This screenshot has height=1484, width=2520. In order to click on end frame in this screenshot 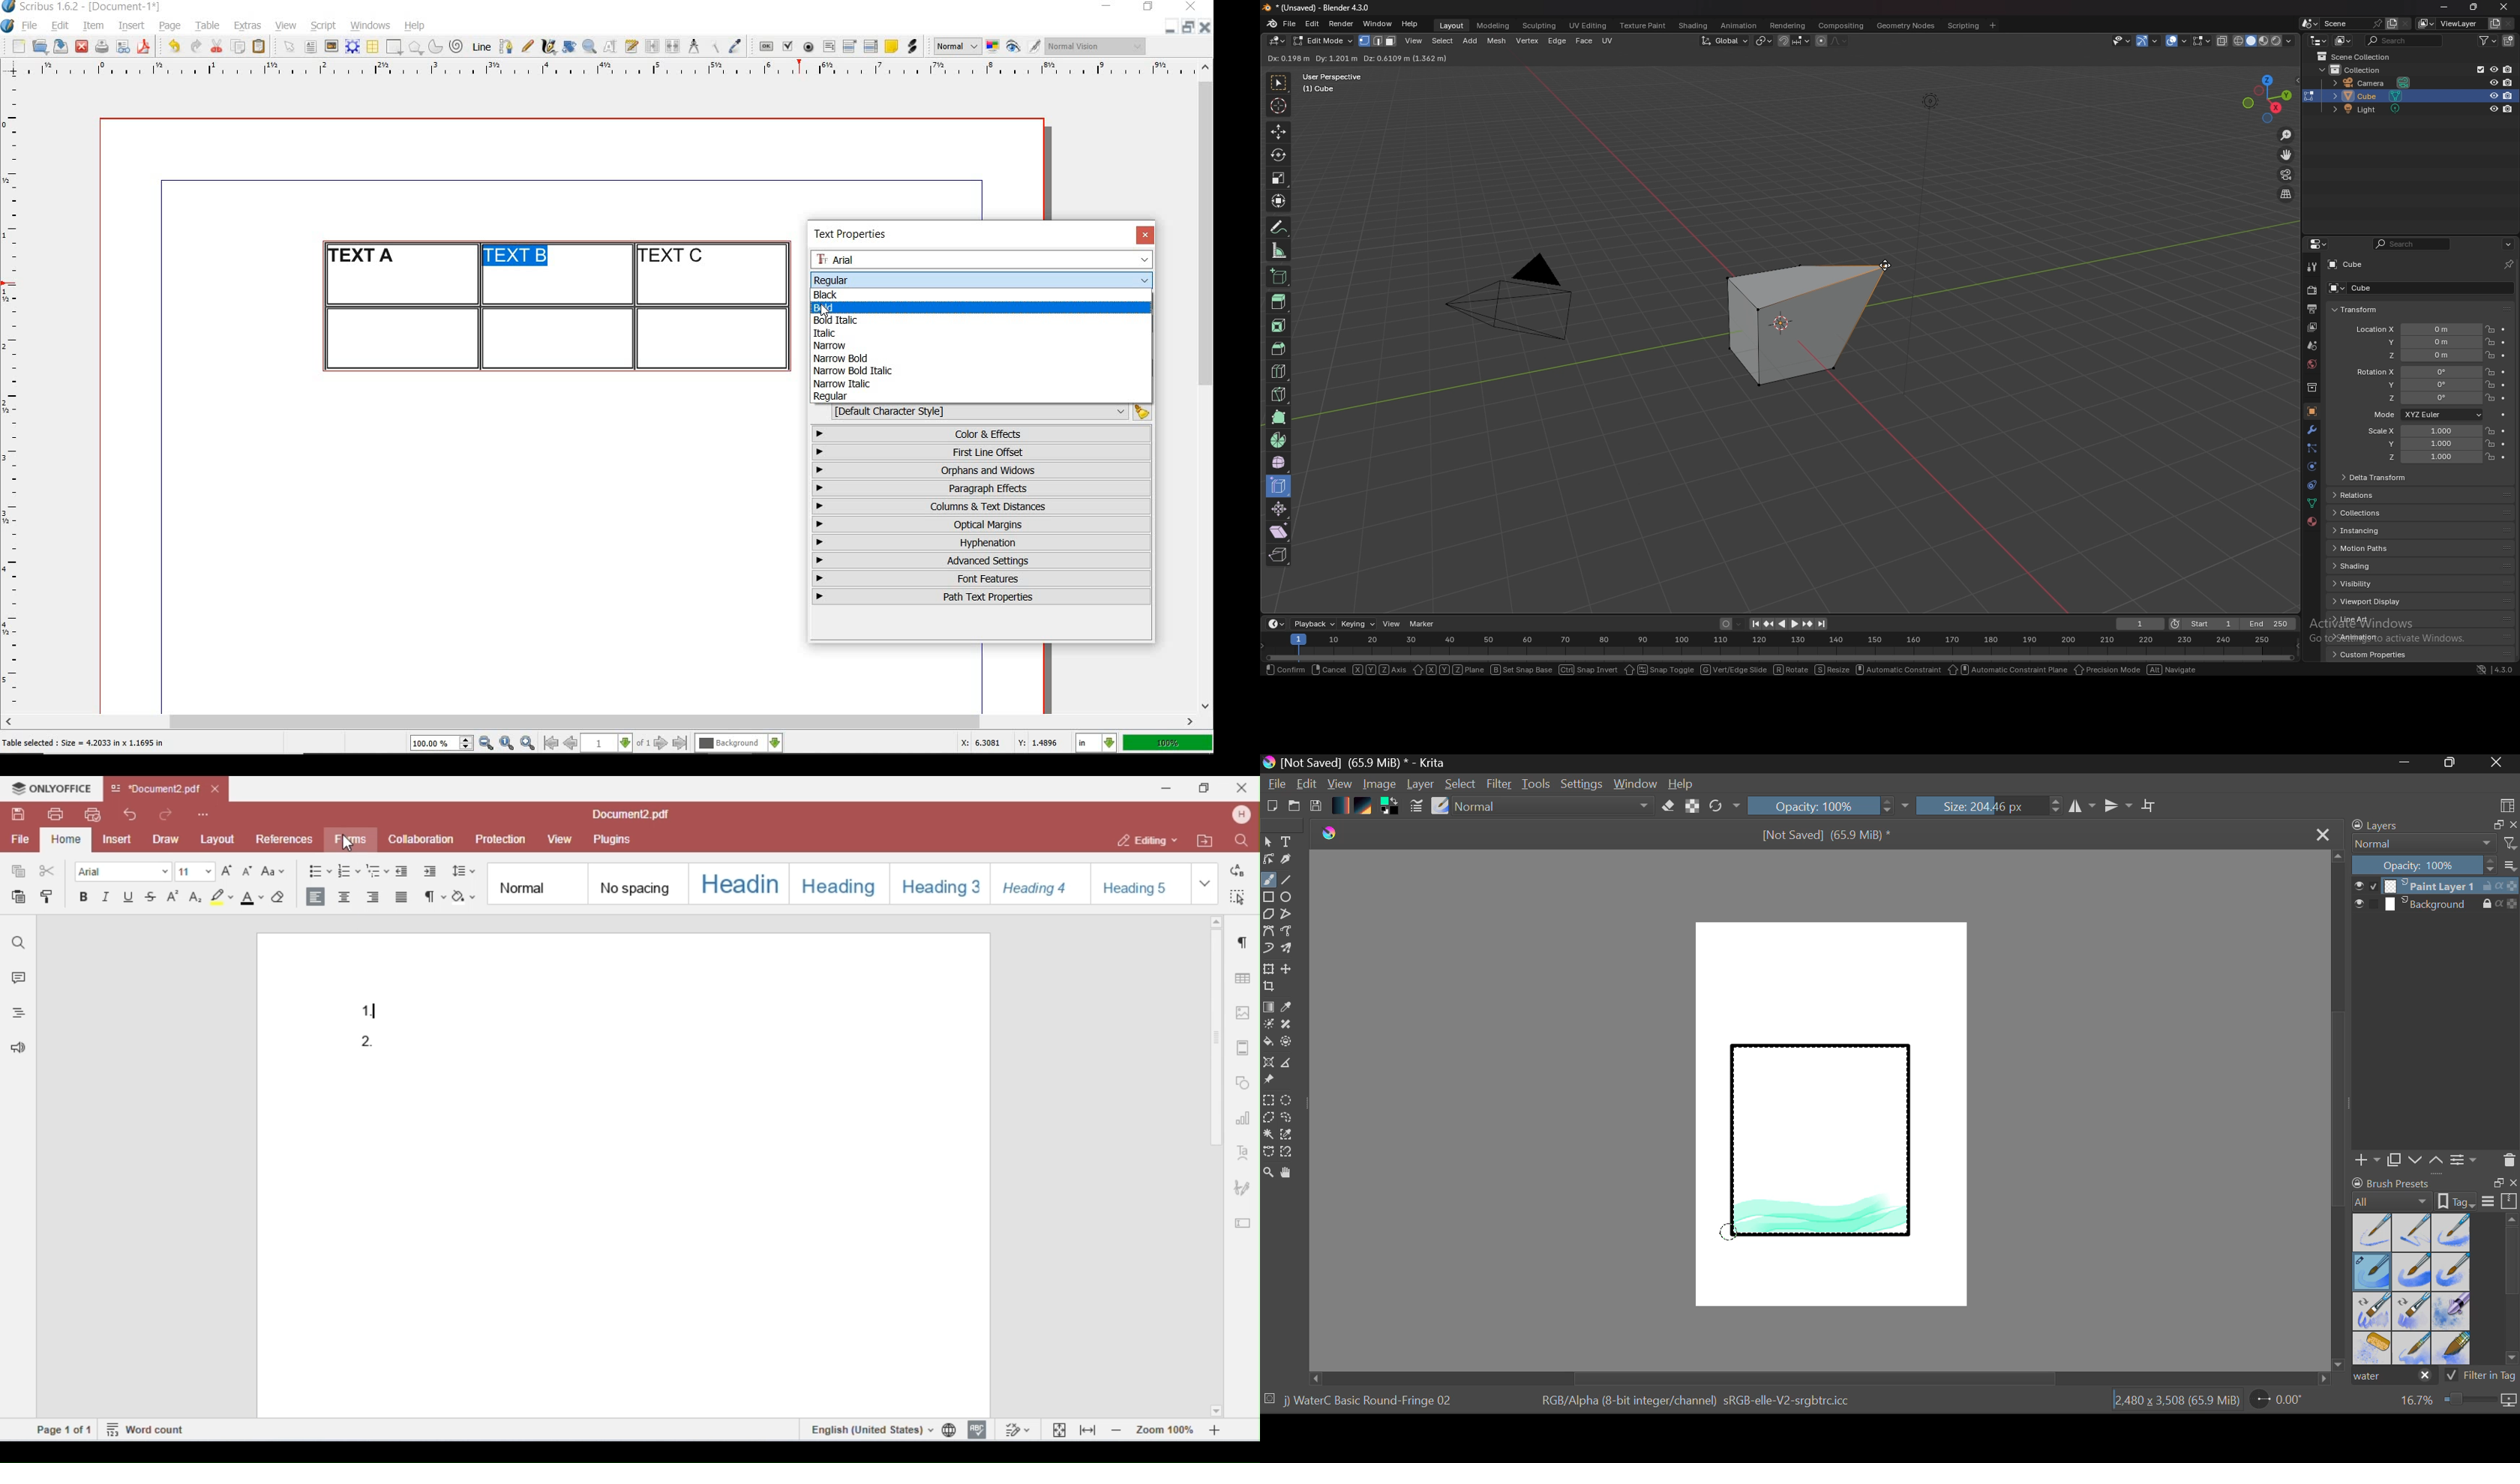, I will do `click(2269, 624)`.